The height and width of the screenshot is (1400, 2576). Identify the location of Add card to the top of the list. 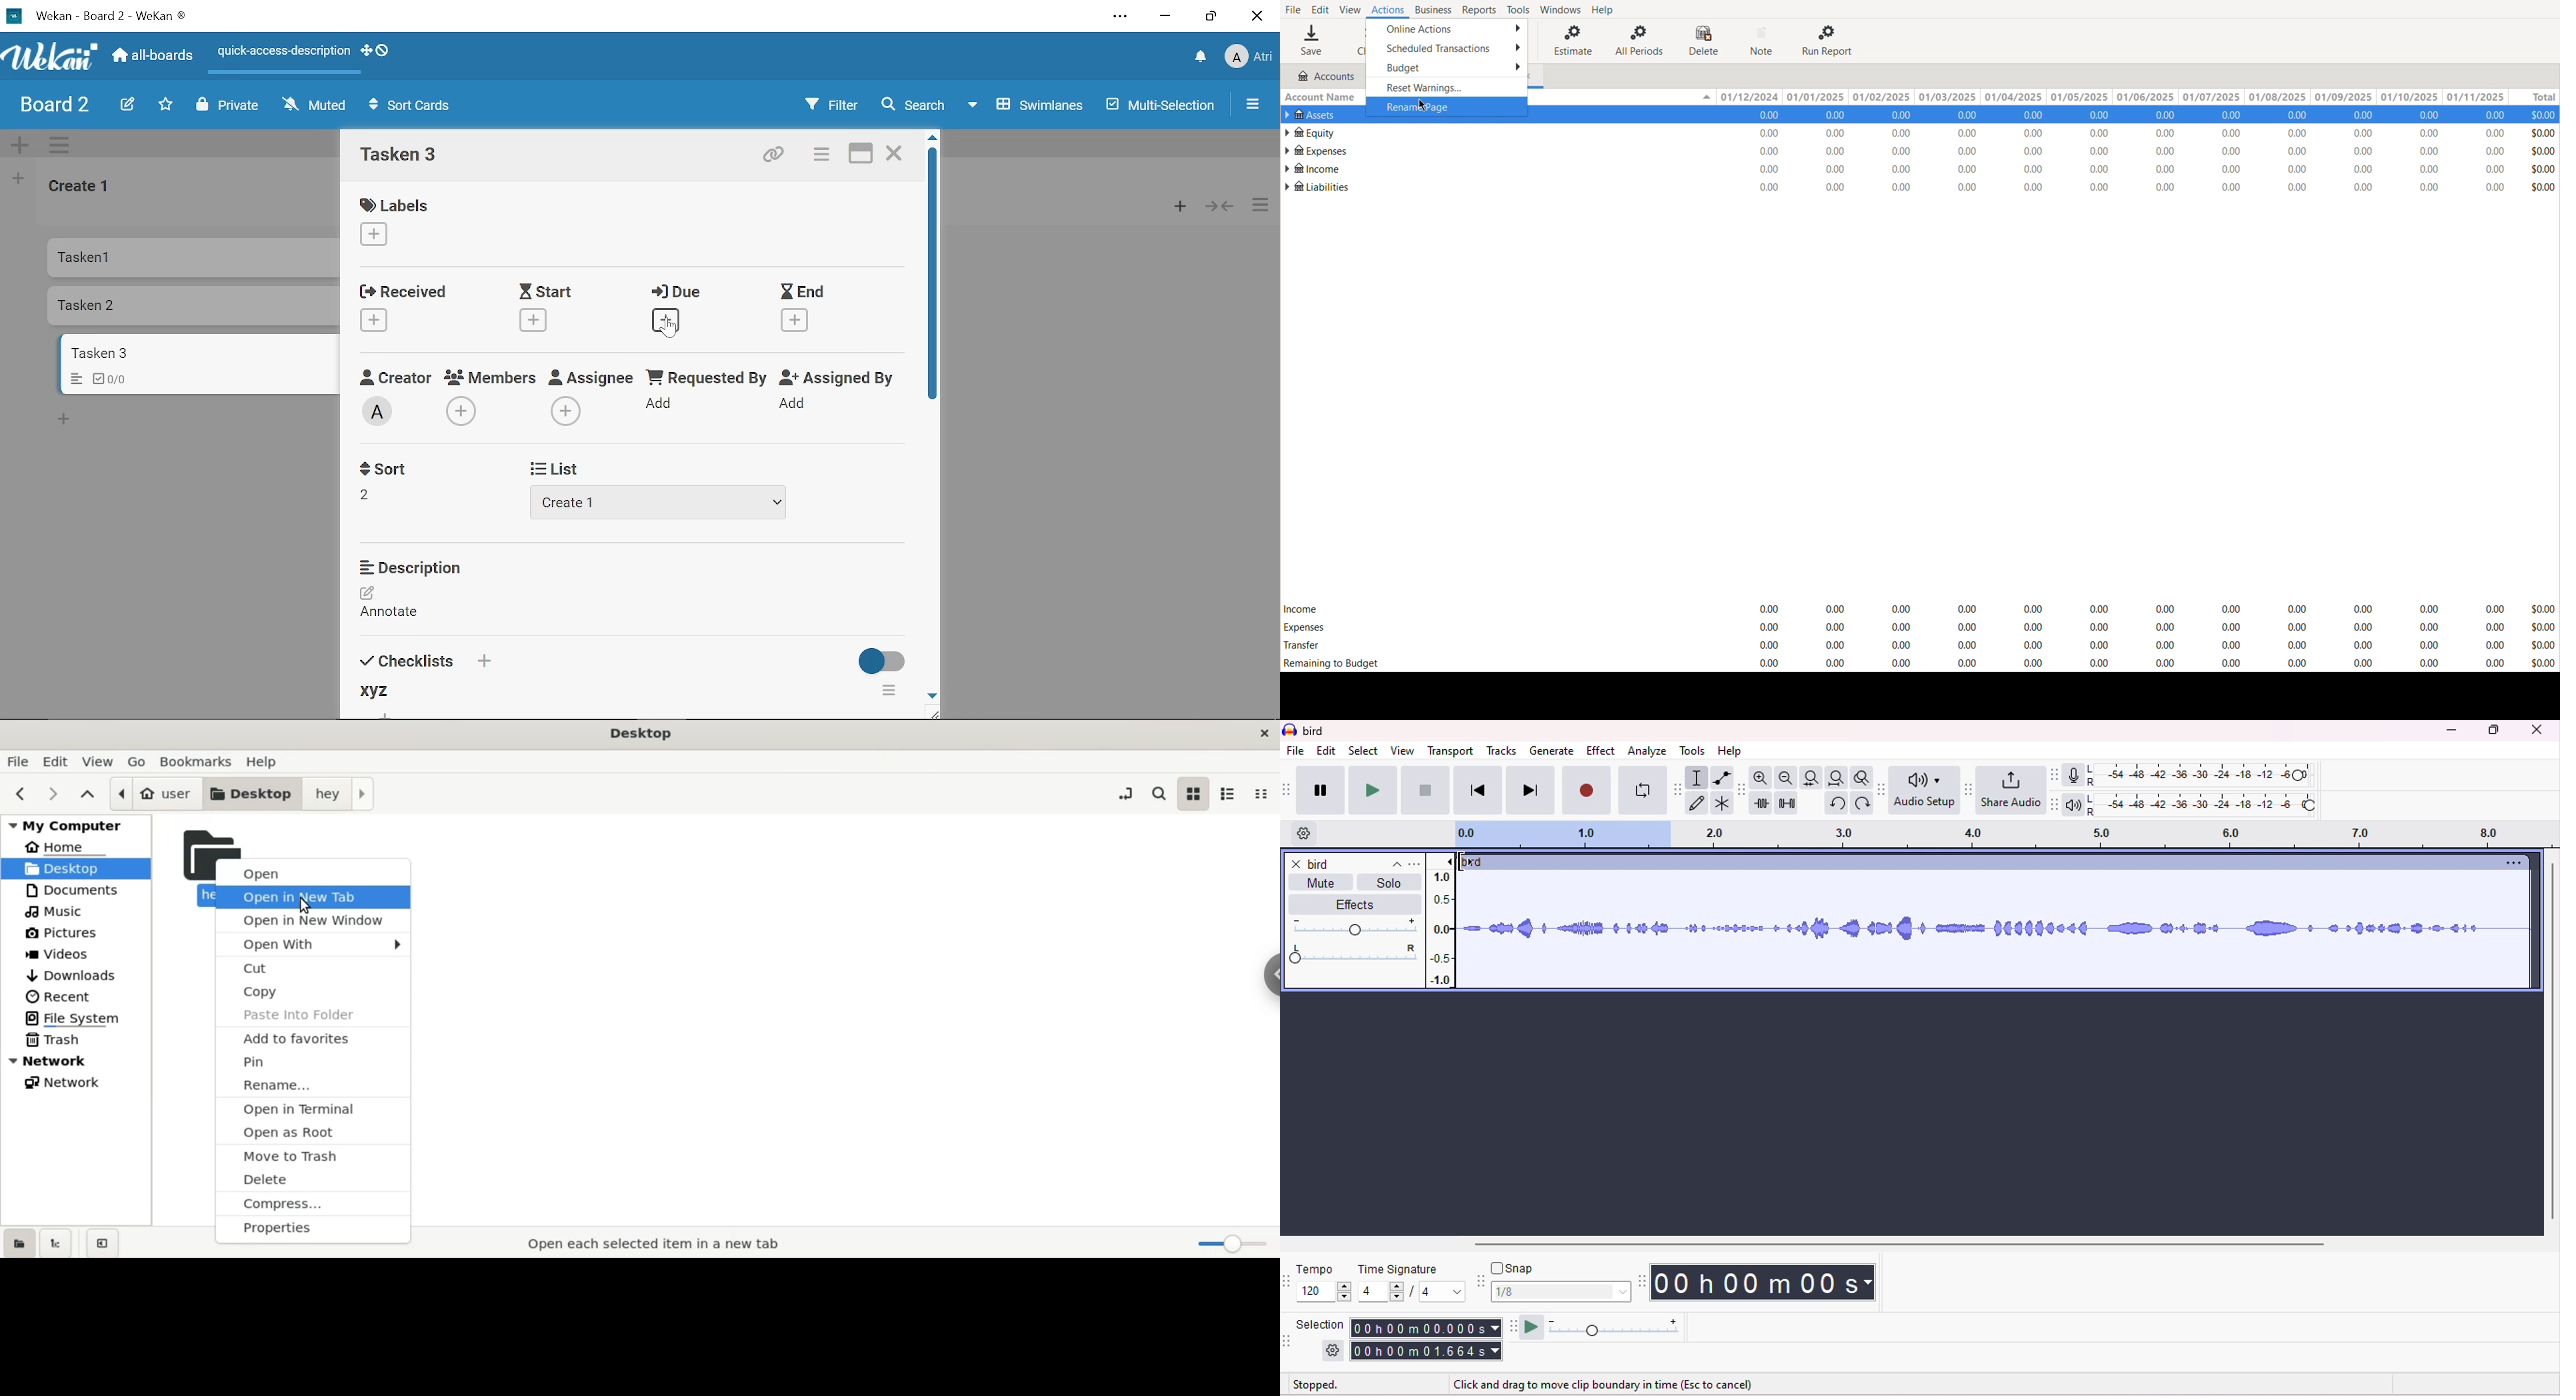
(1178, 207).